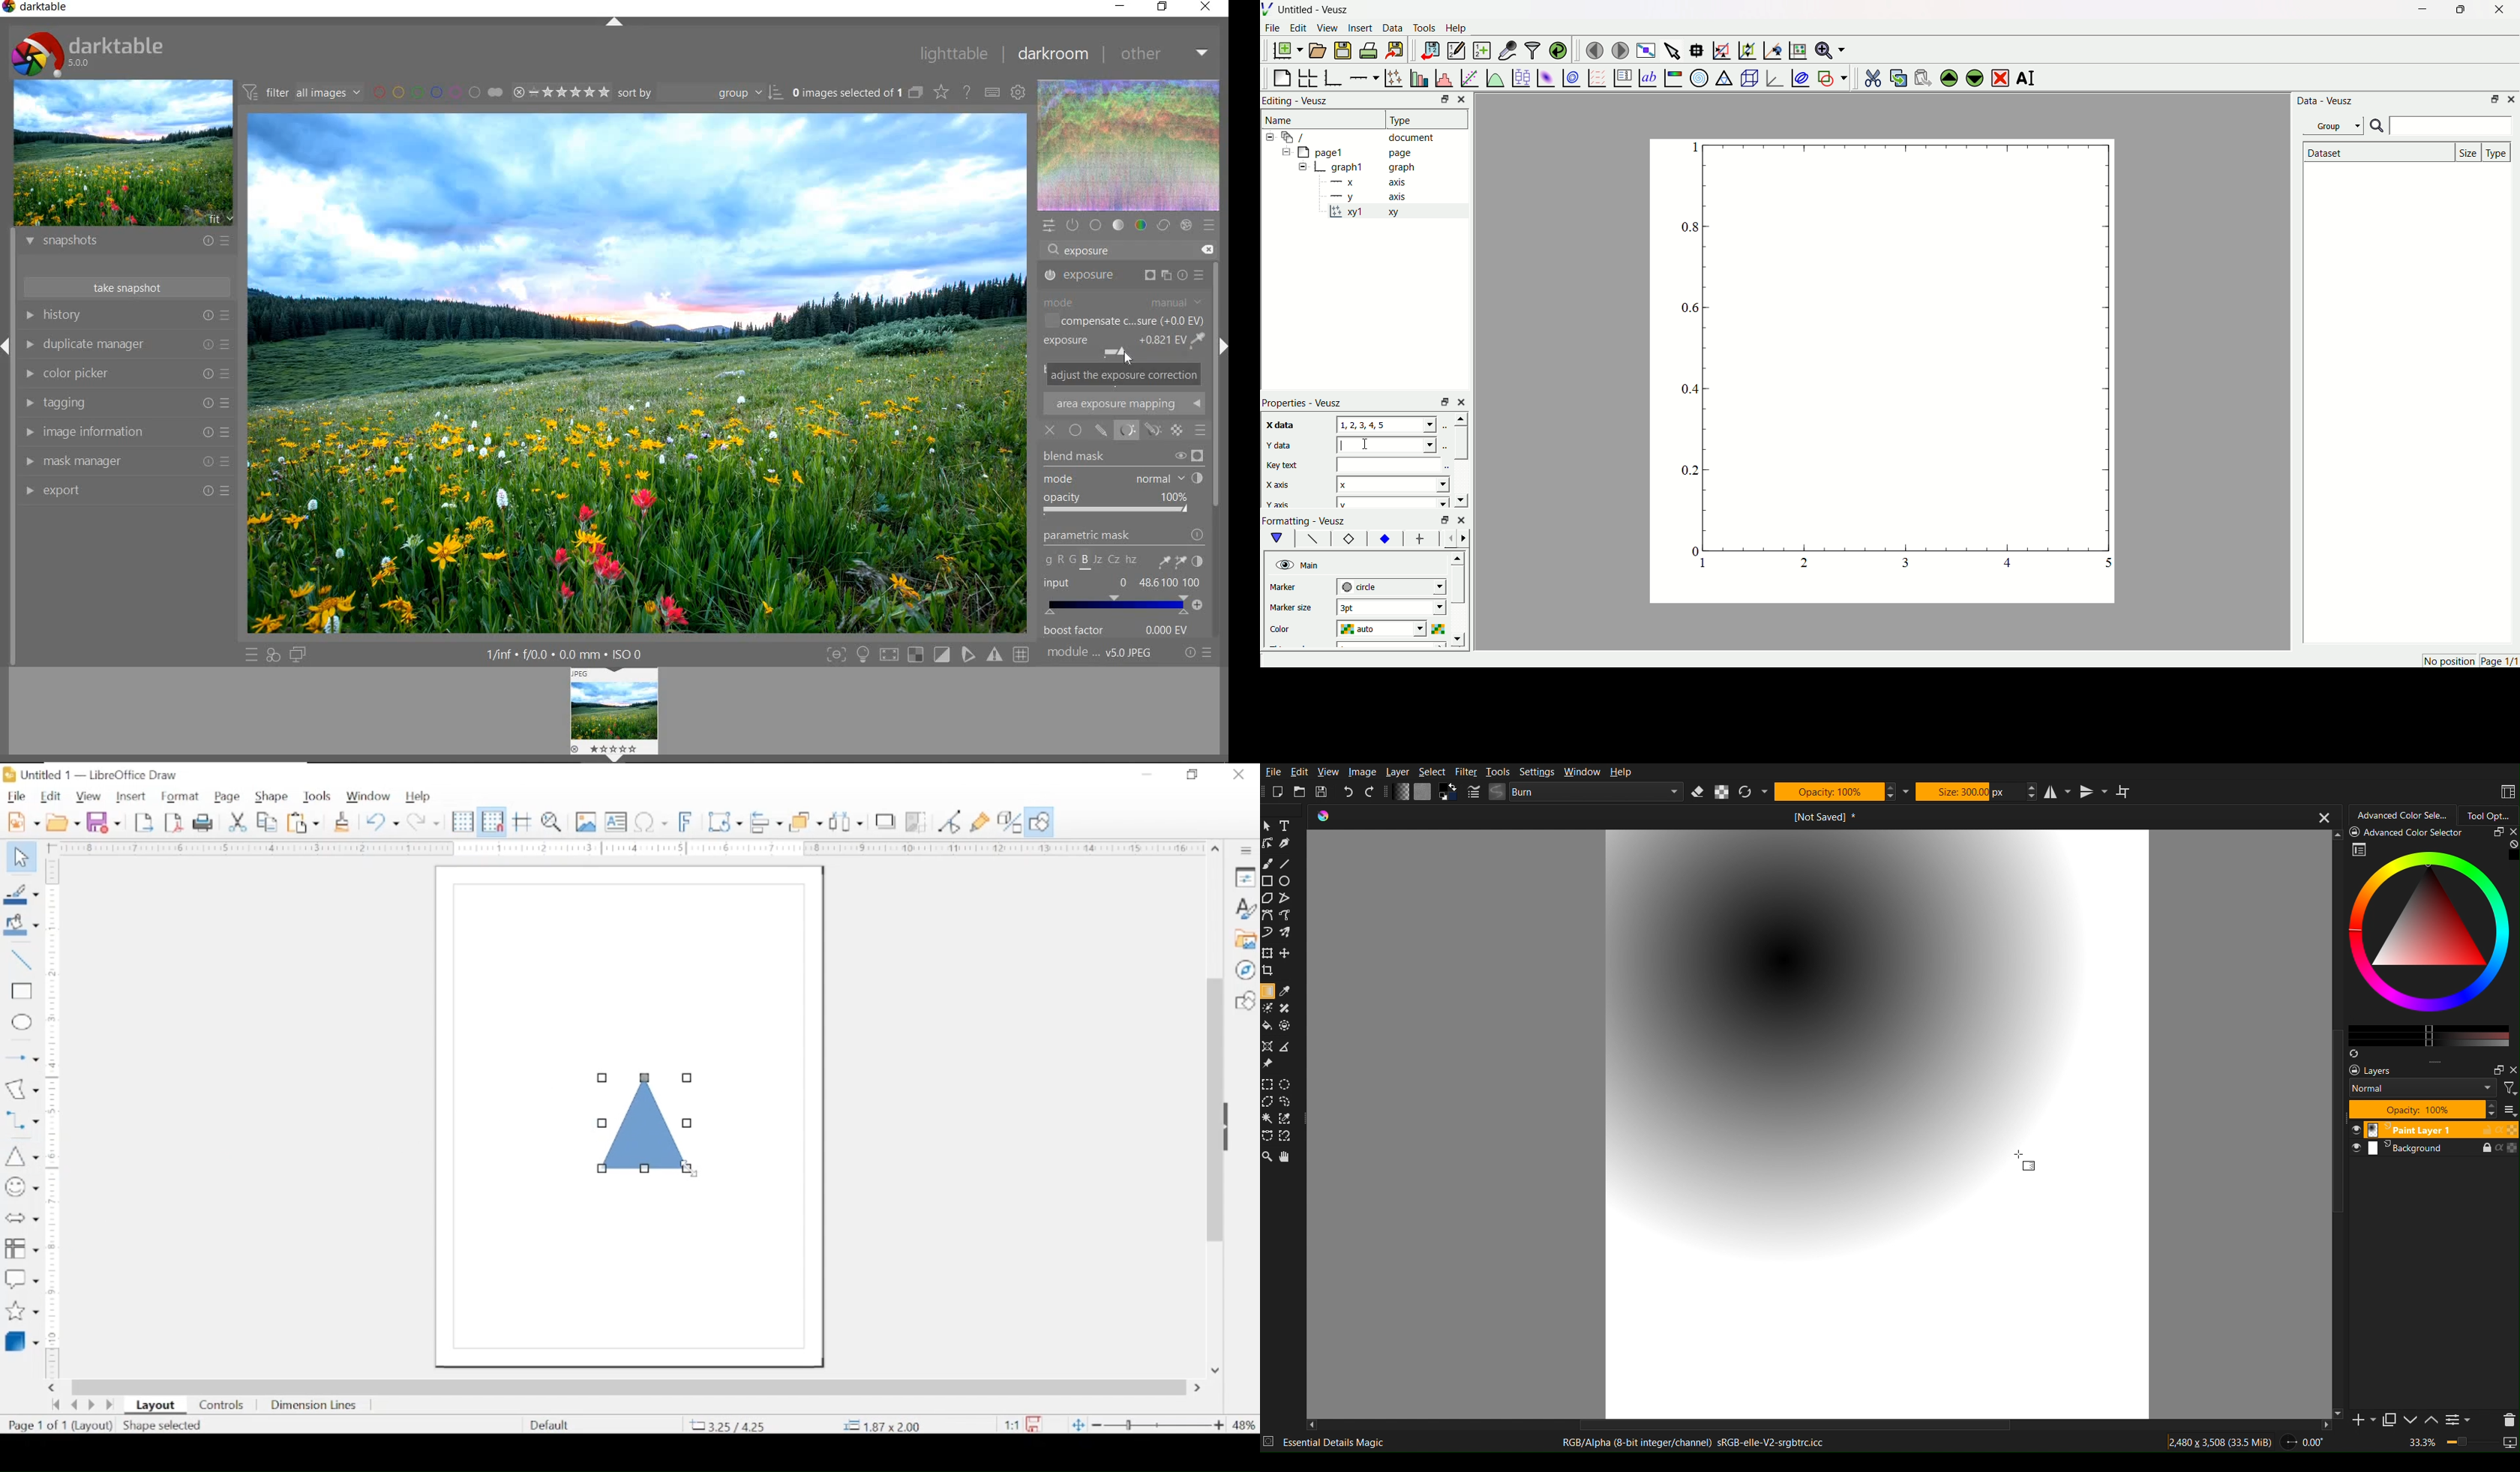 The width and height of the screenshot is (2520, 1484). What do you see at coordinates (463, 822) in the screenshot?
I see `display grid` at bounding box center [463, 822].